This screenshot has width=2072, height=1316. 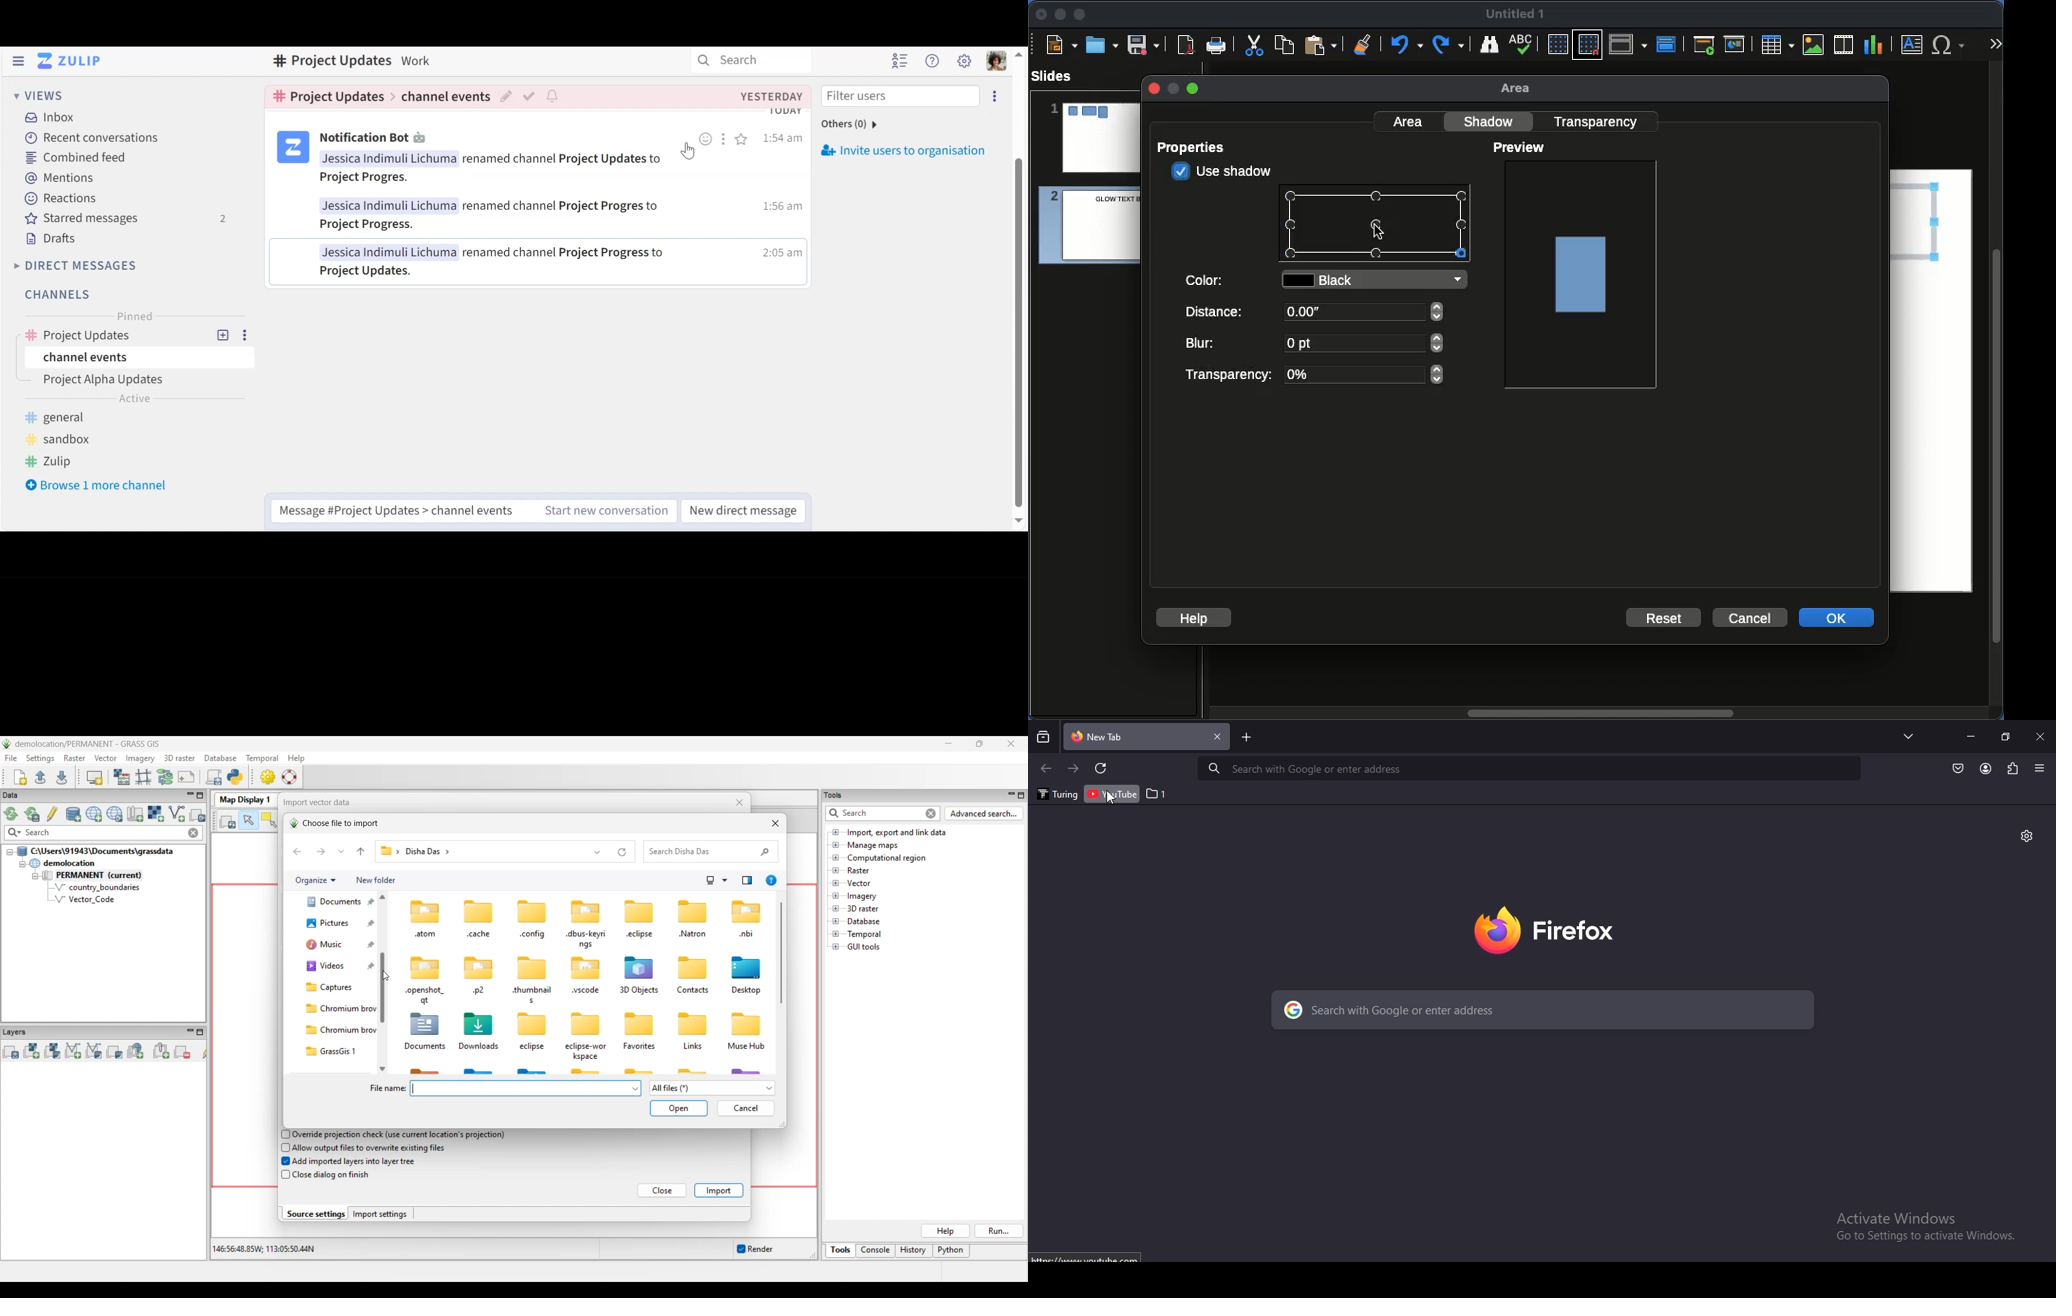 I want to click on Color, so click(x=1207, y=278).